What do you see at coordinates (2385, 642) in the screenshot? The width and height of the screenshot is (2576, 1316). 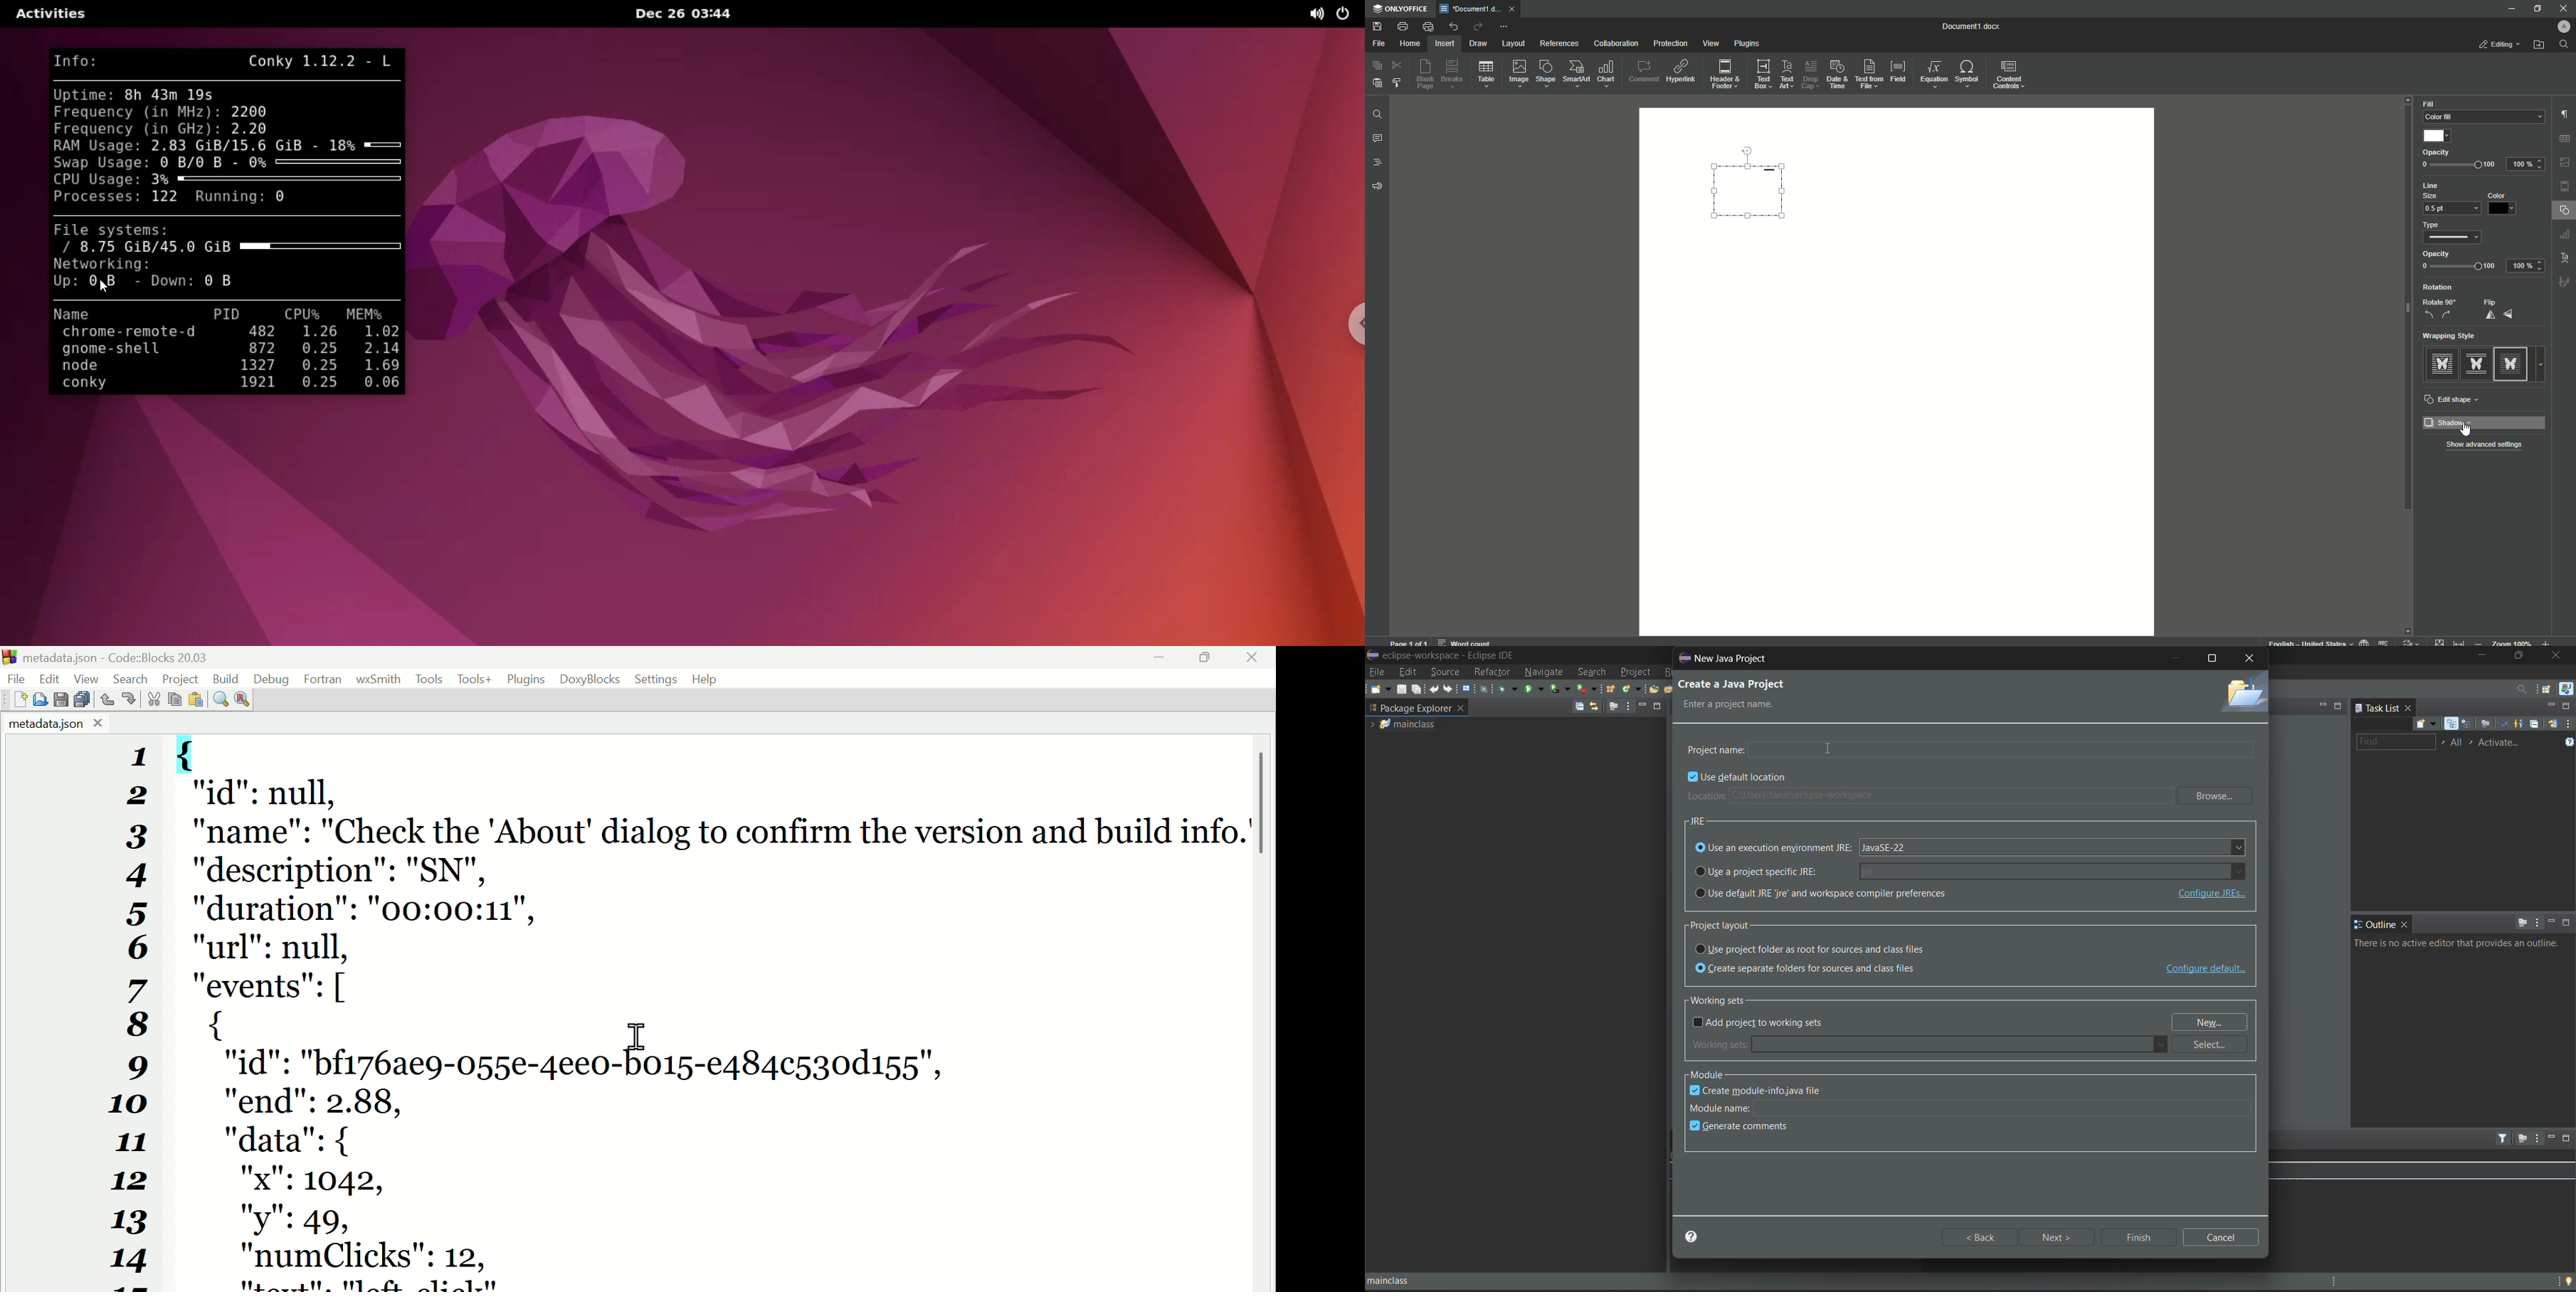 I see `spell checking` at bounding box center [2385, 642].